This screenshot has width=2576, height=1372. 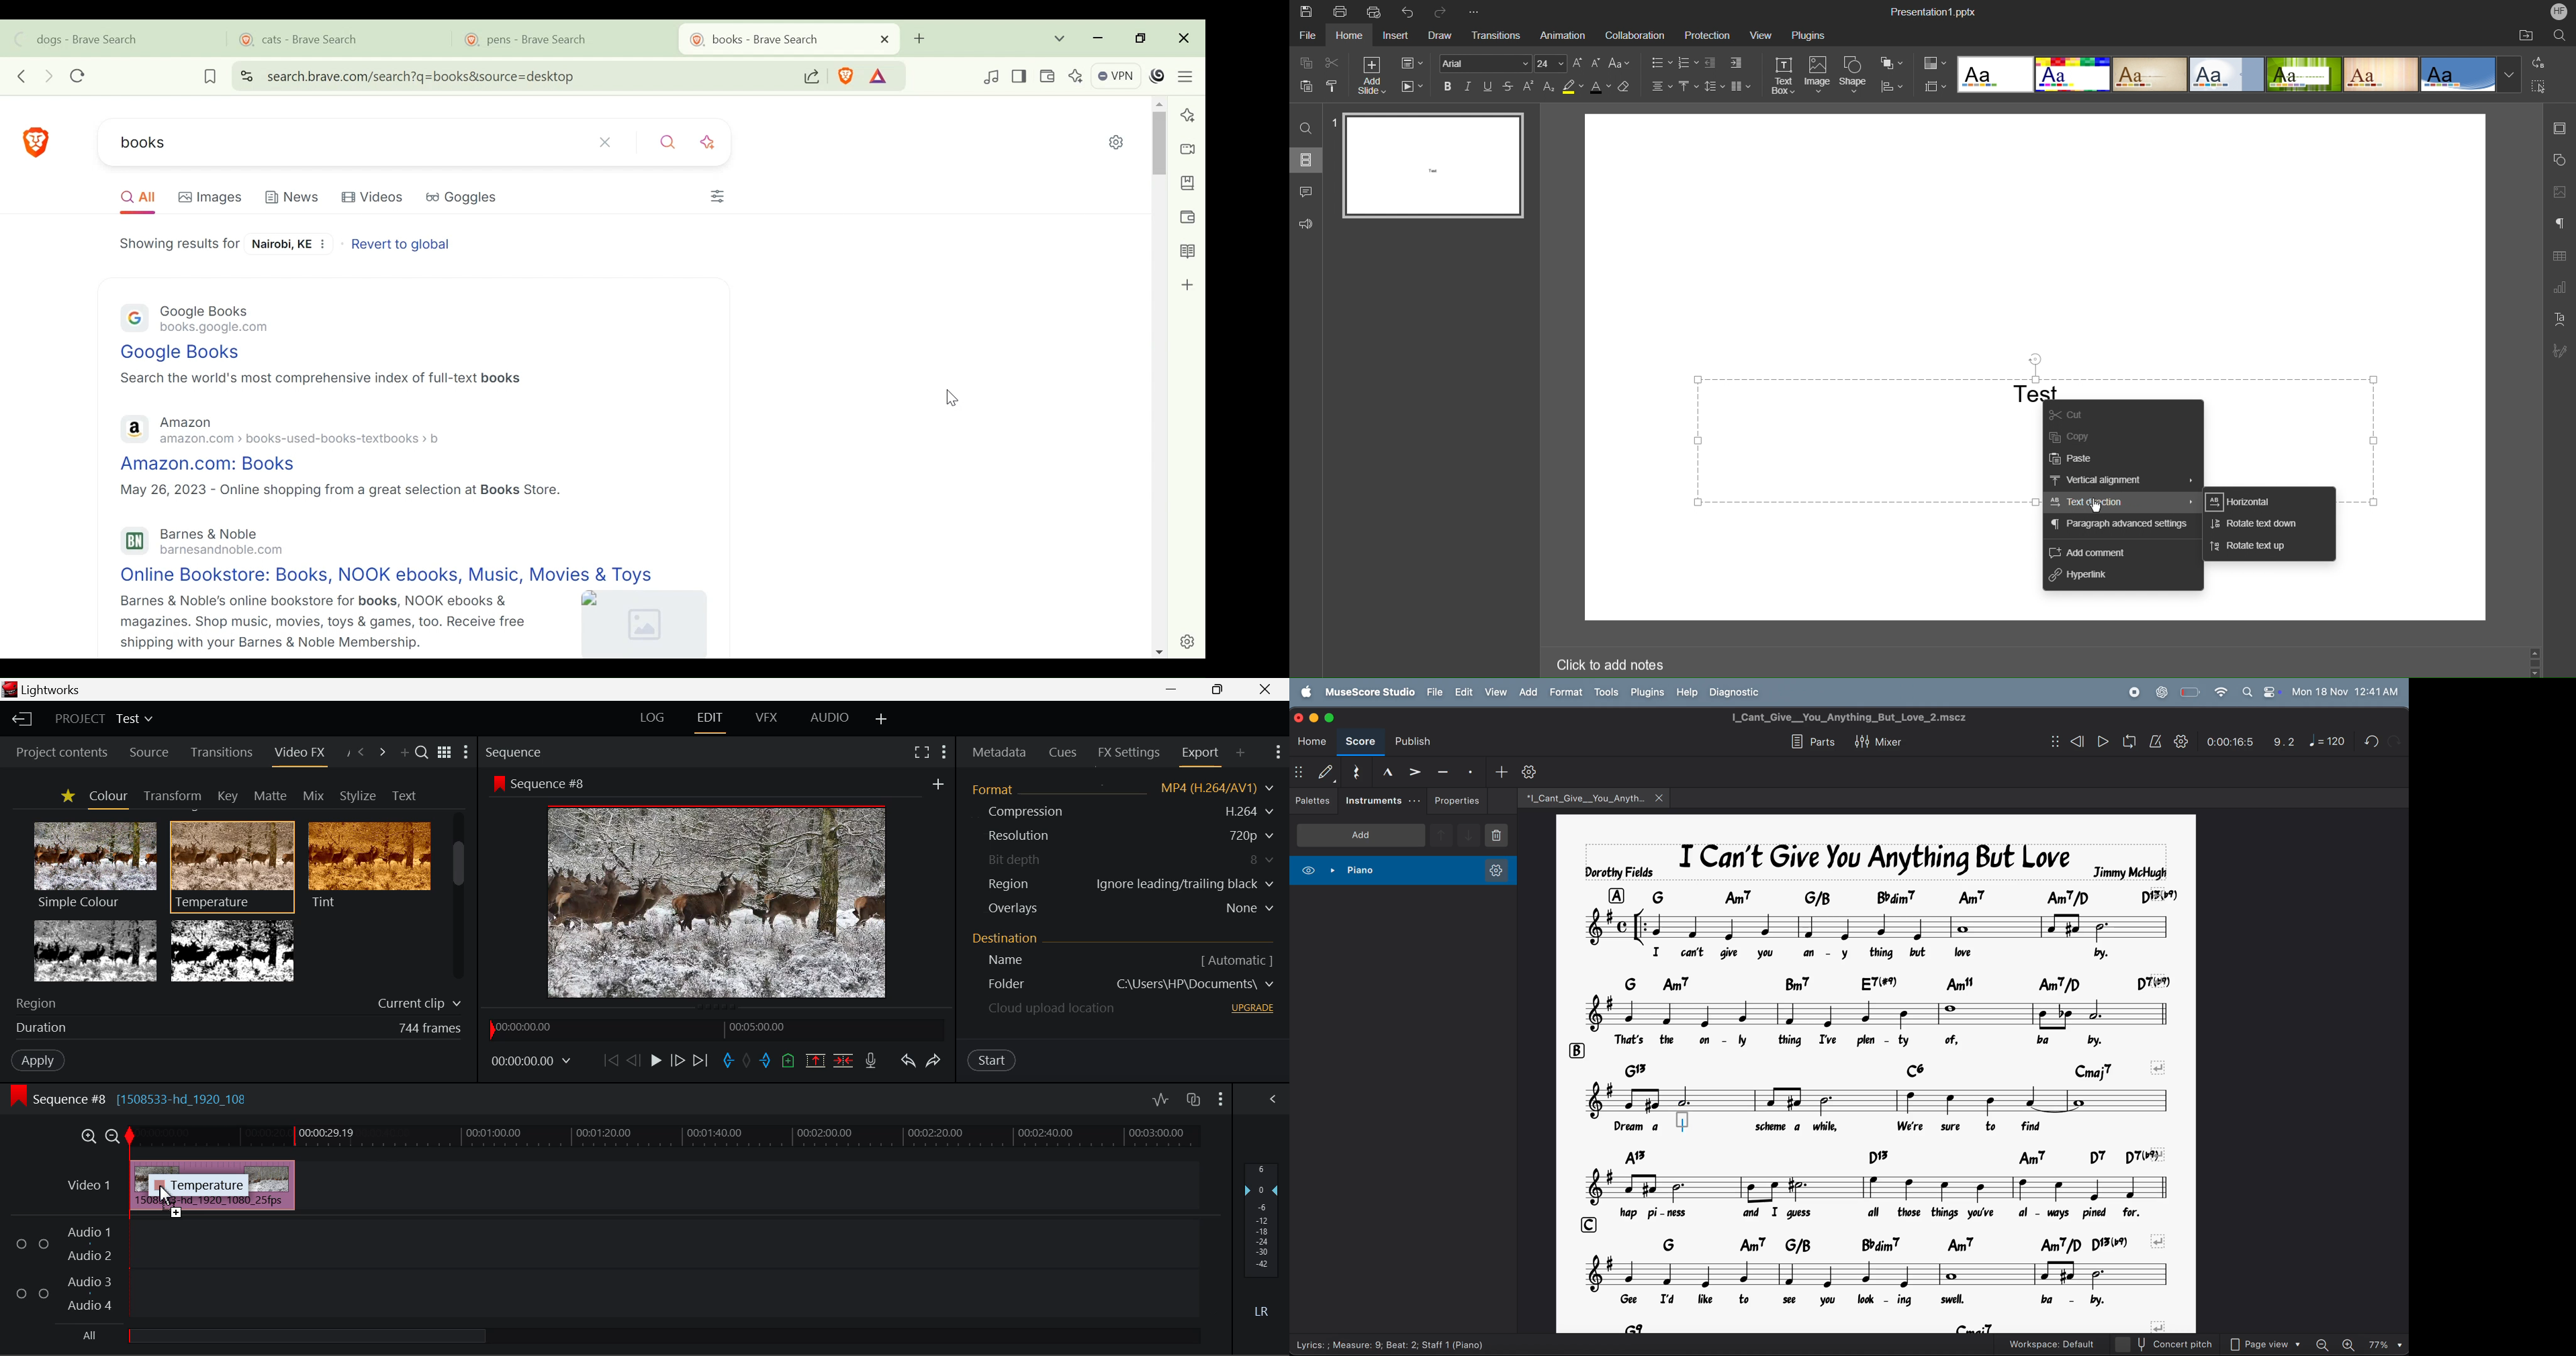 What do you see at coordinates (1875, 862) in the screenshot?
I see `music title` at bounding box center [1875, 862].